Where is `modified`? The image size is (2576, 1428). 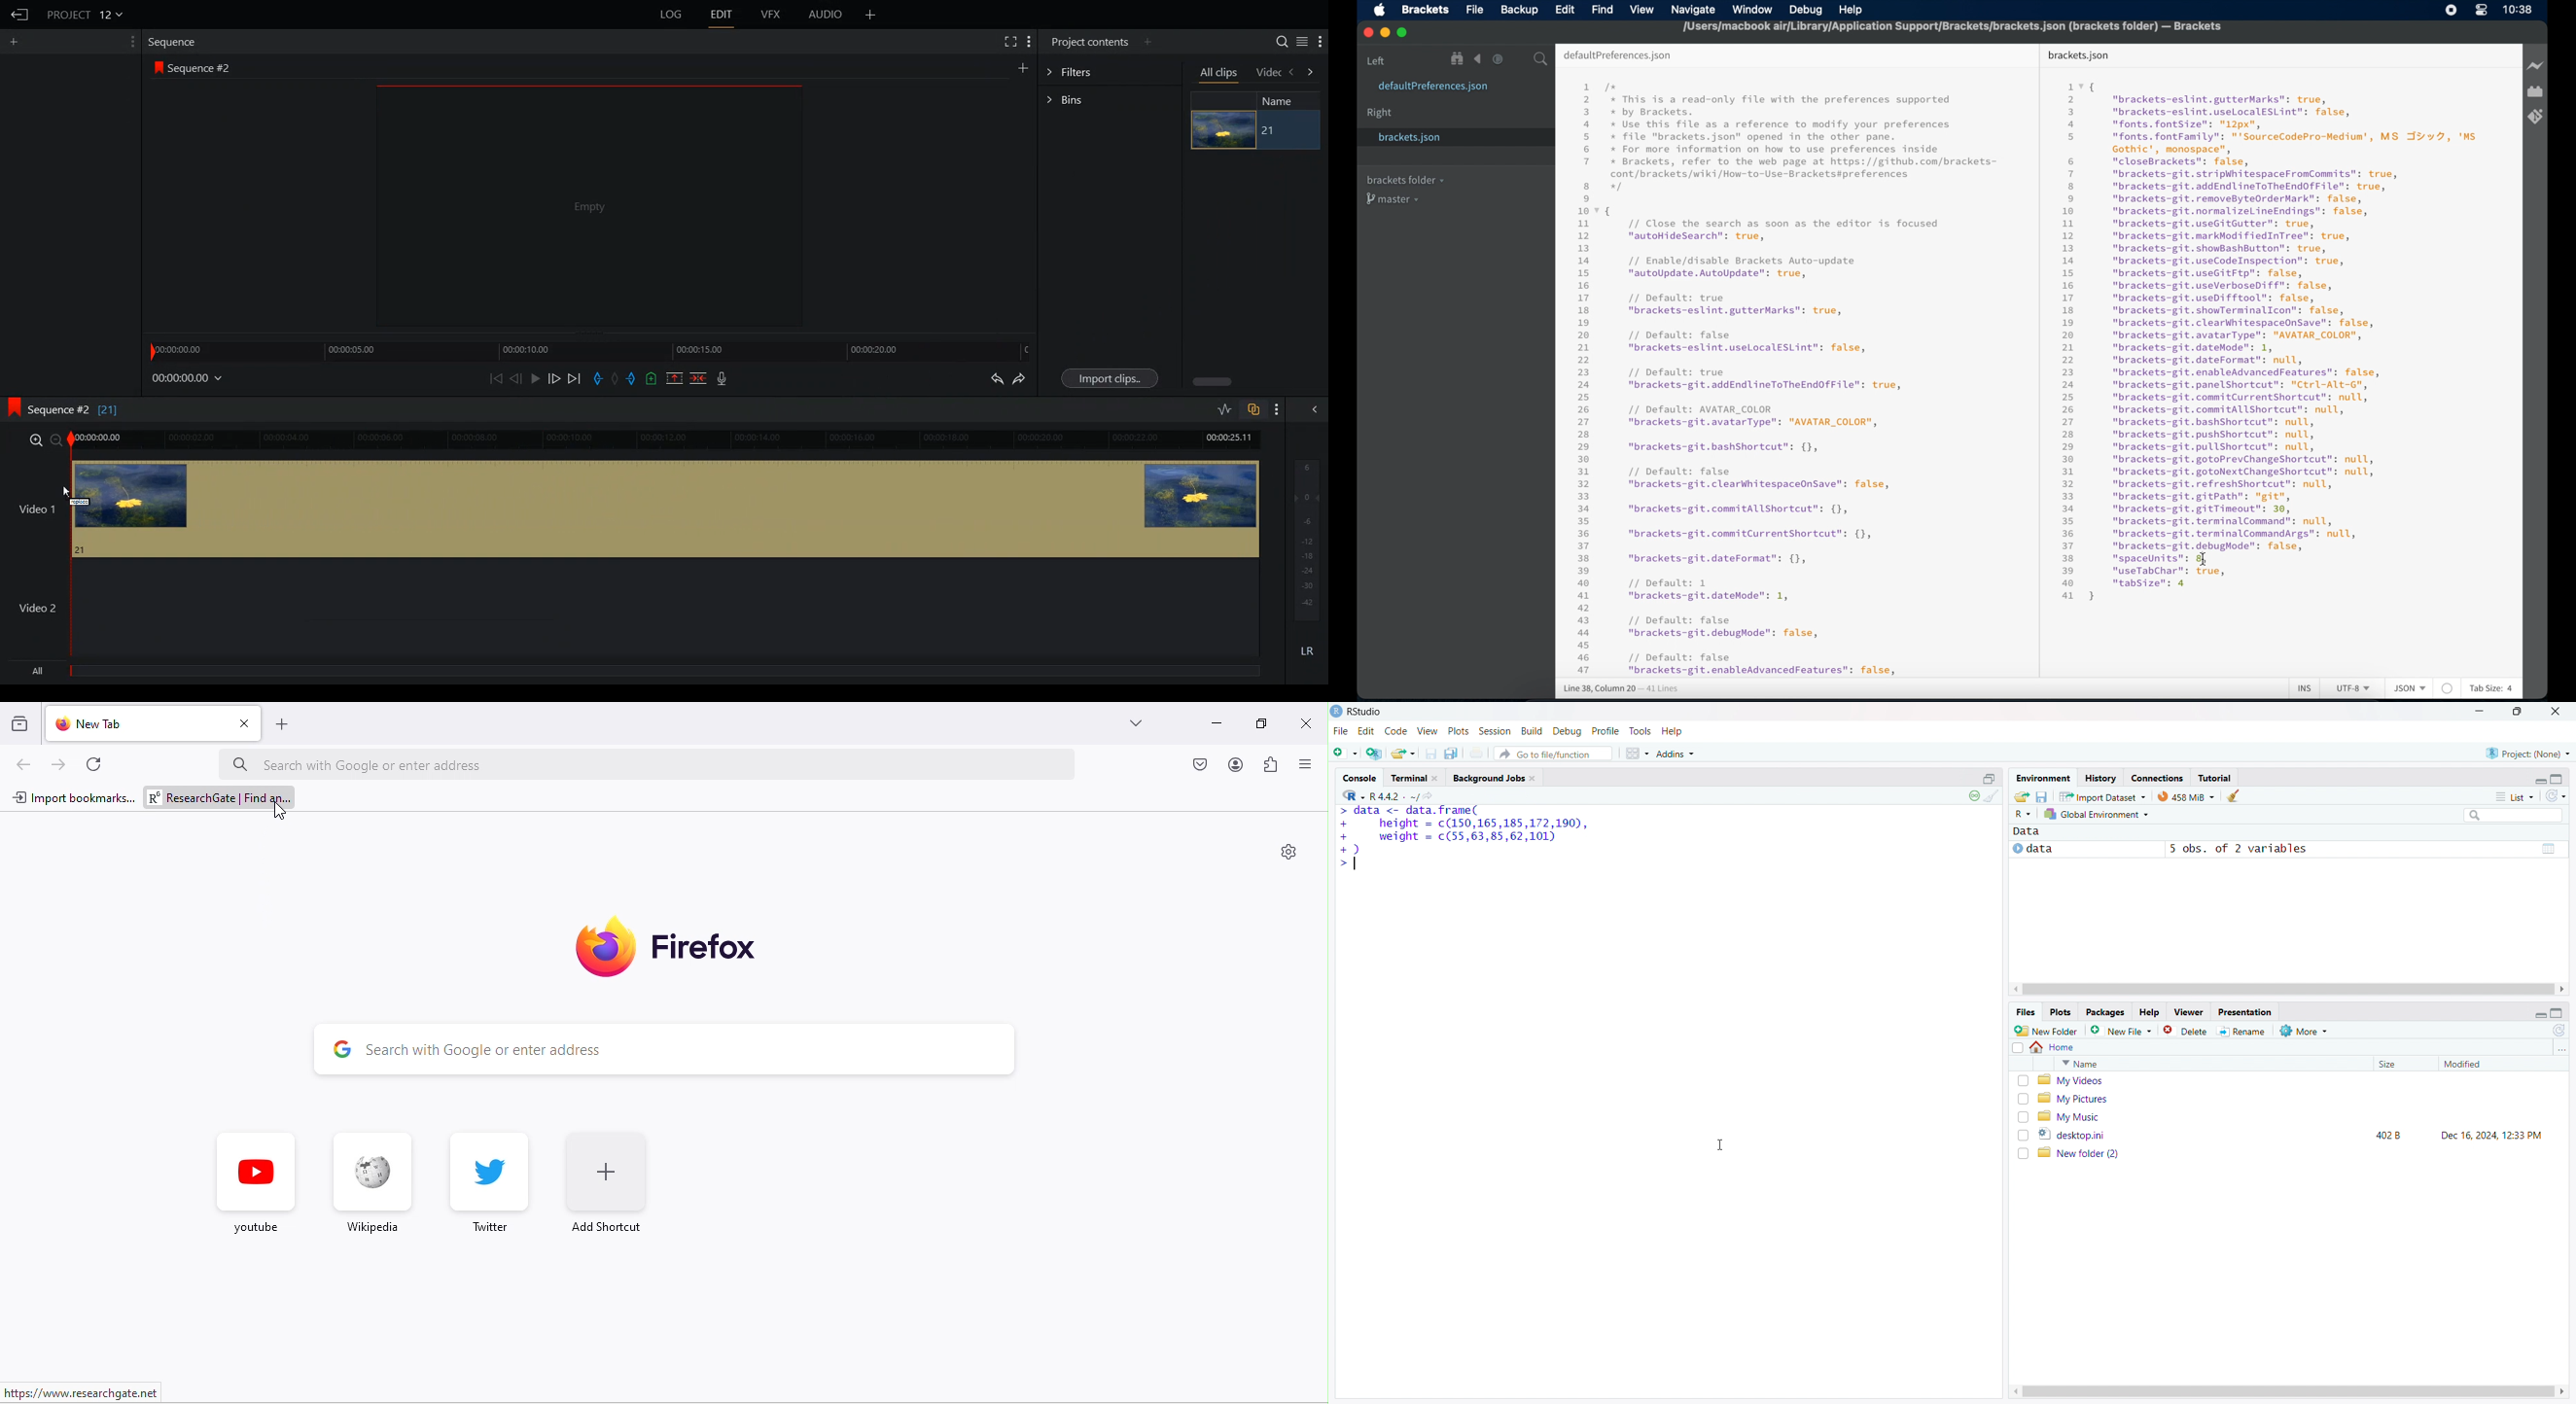
modified is located at coordinates (2486, 1064).